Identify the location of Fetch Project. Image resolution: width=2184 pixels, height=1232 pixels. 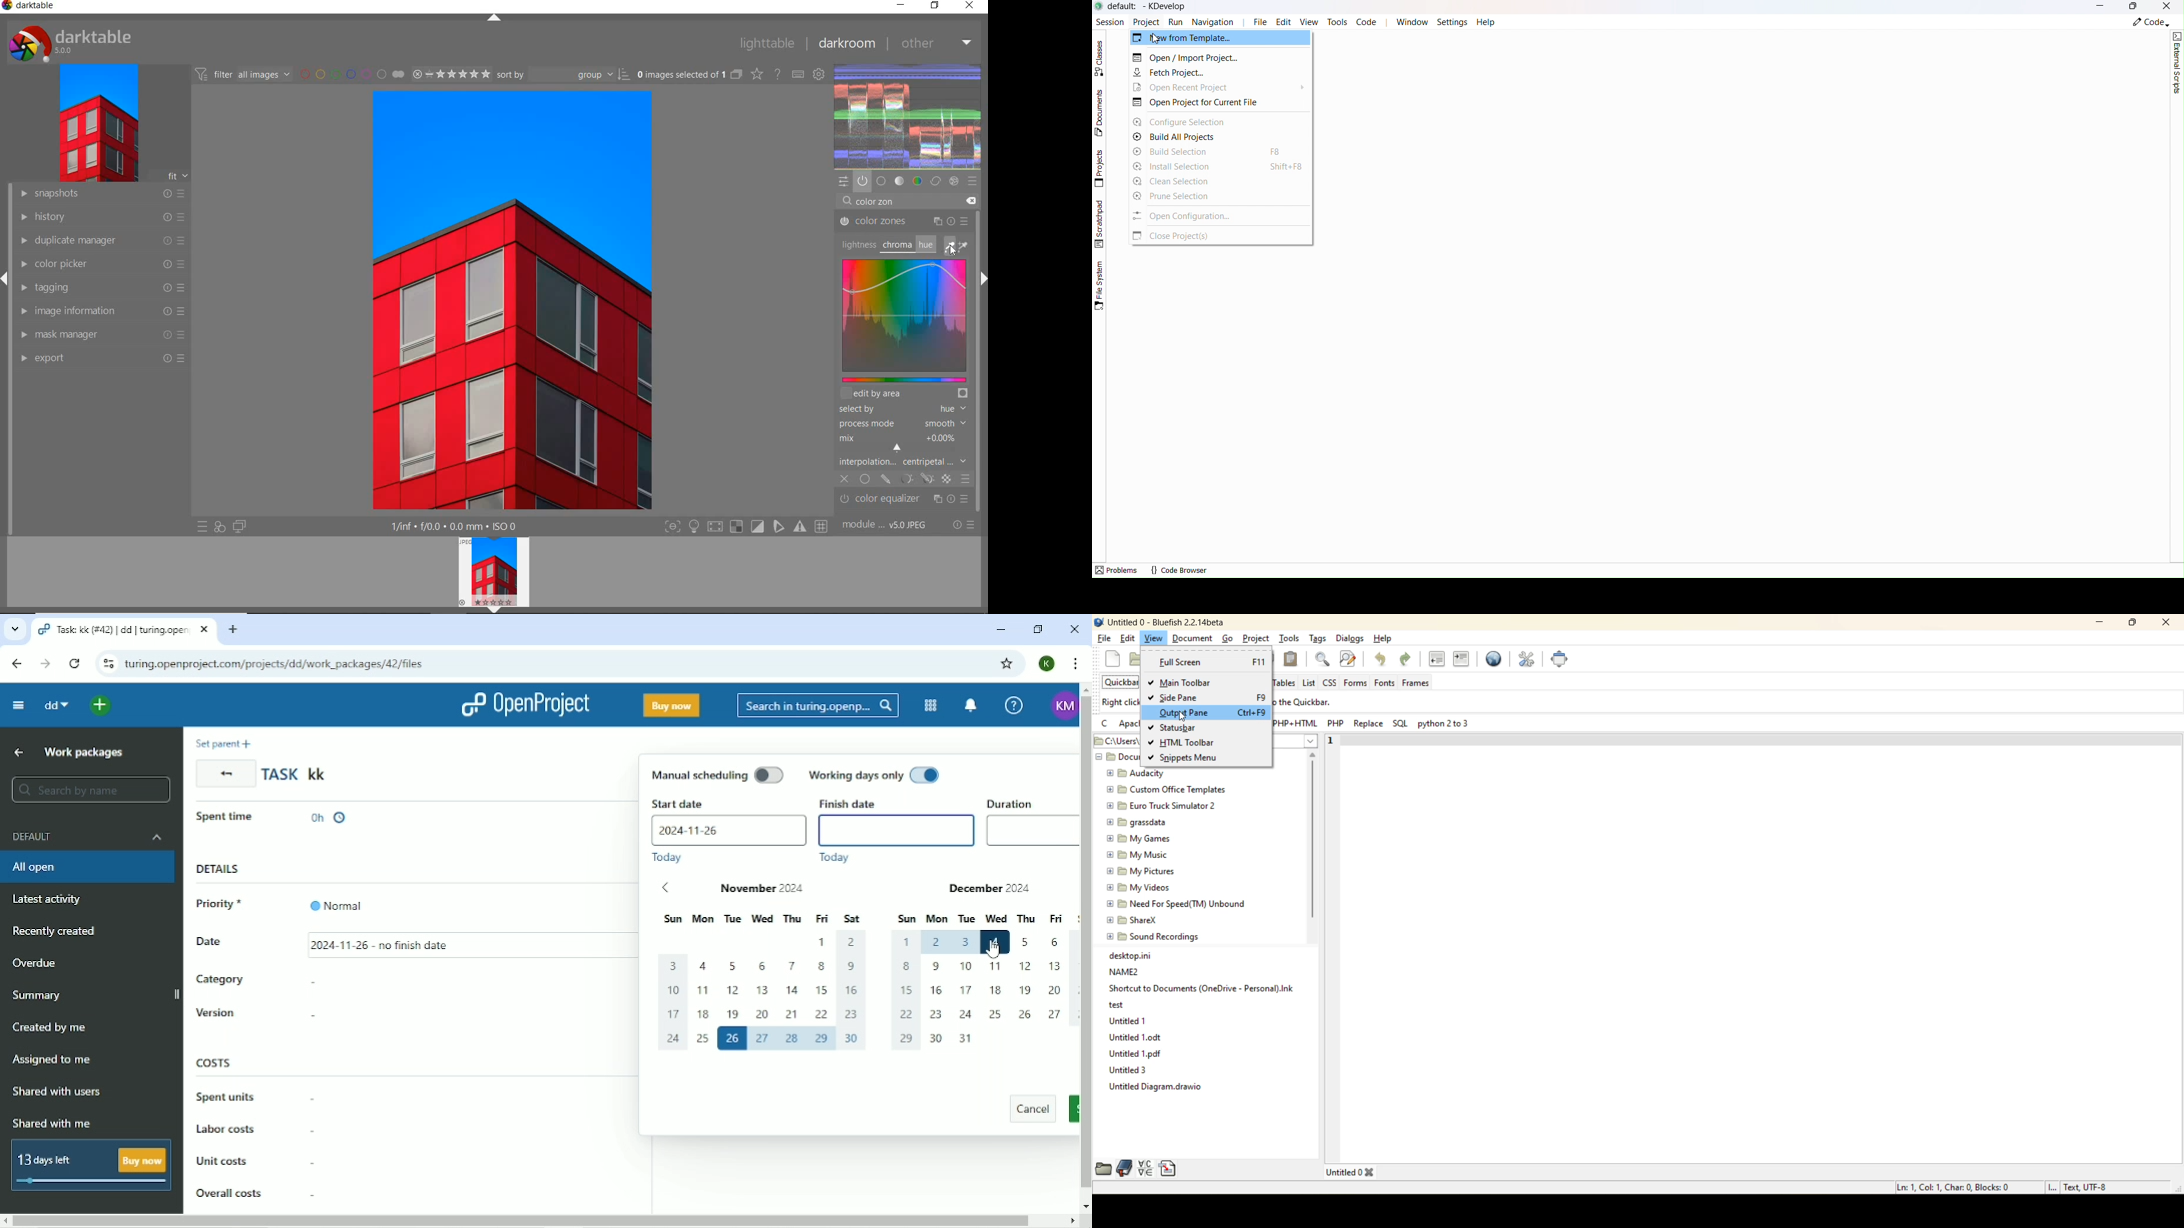
(1190, 73).